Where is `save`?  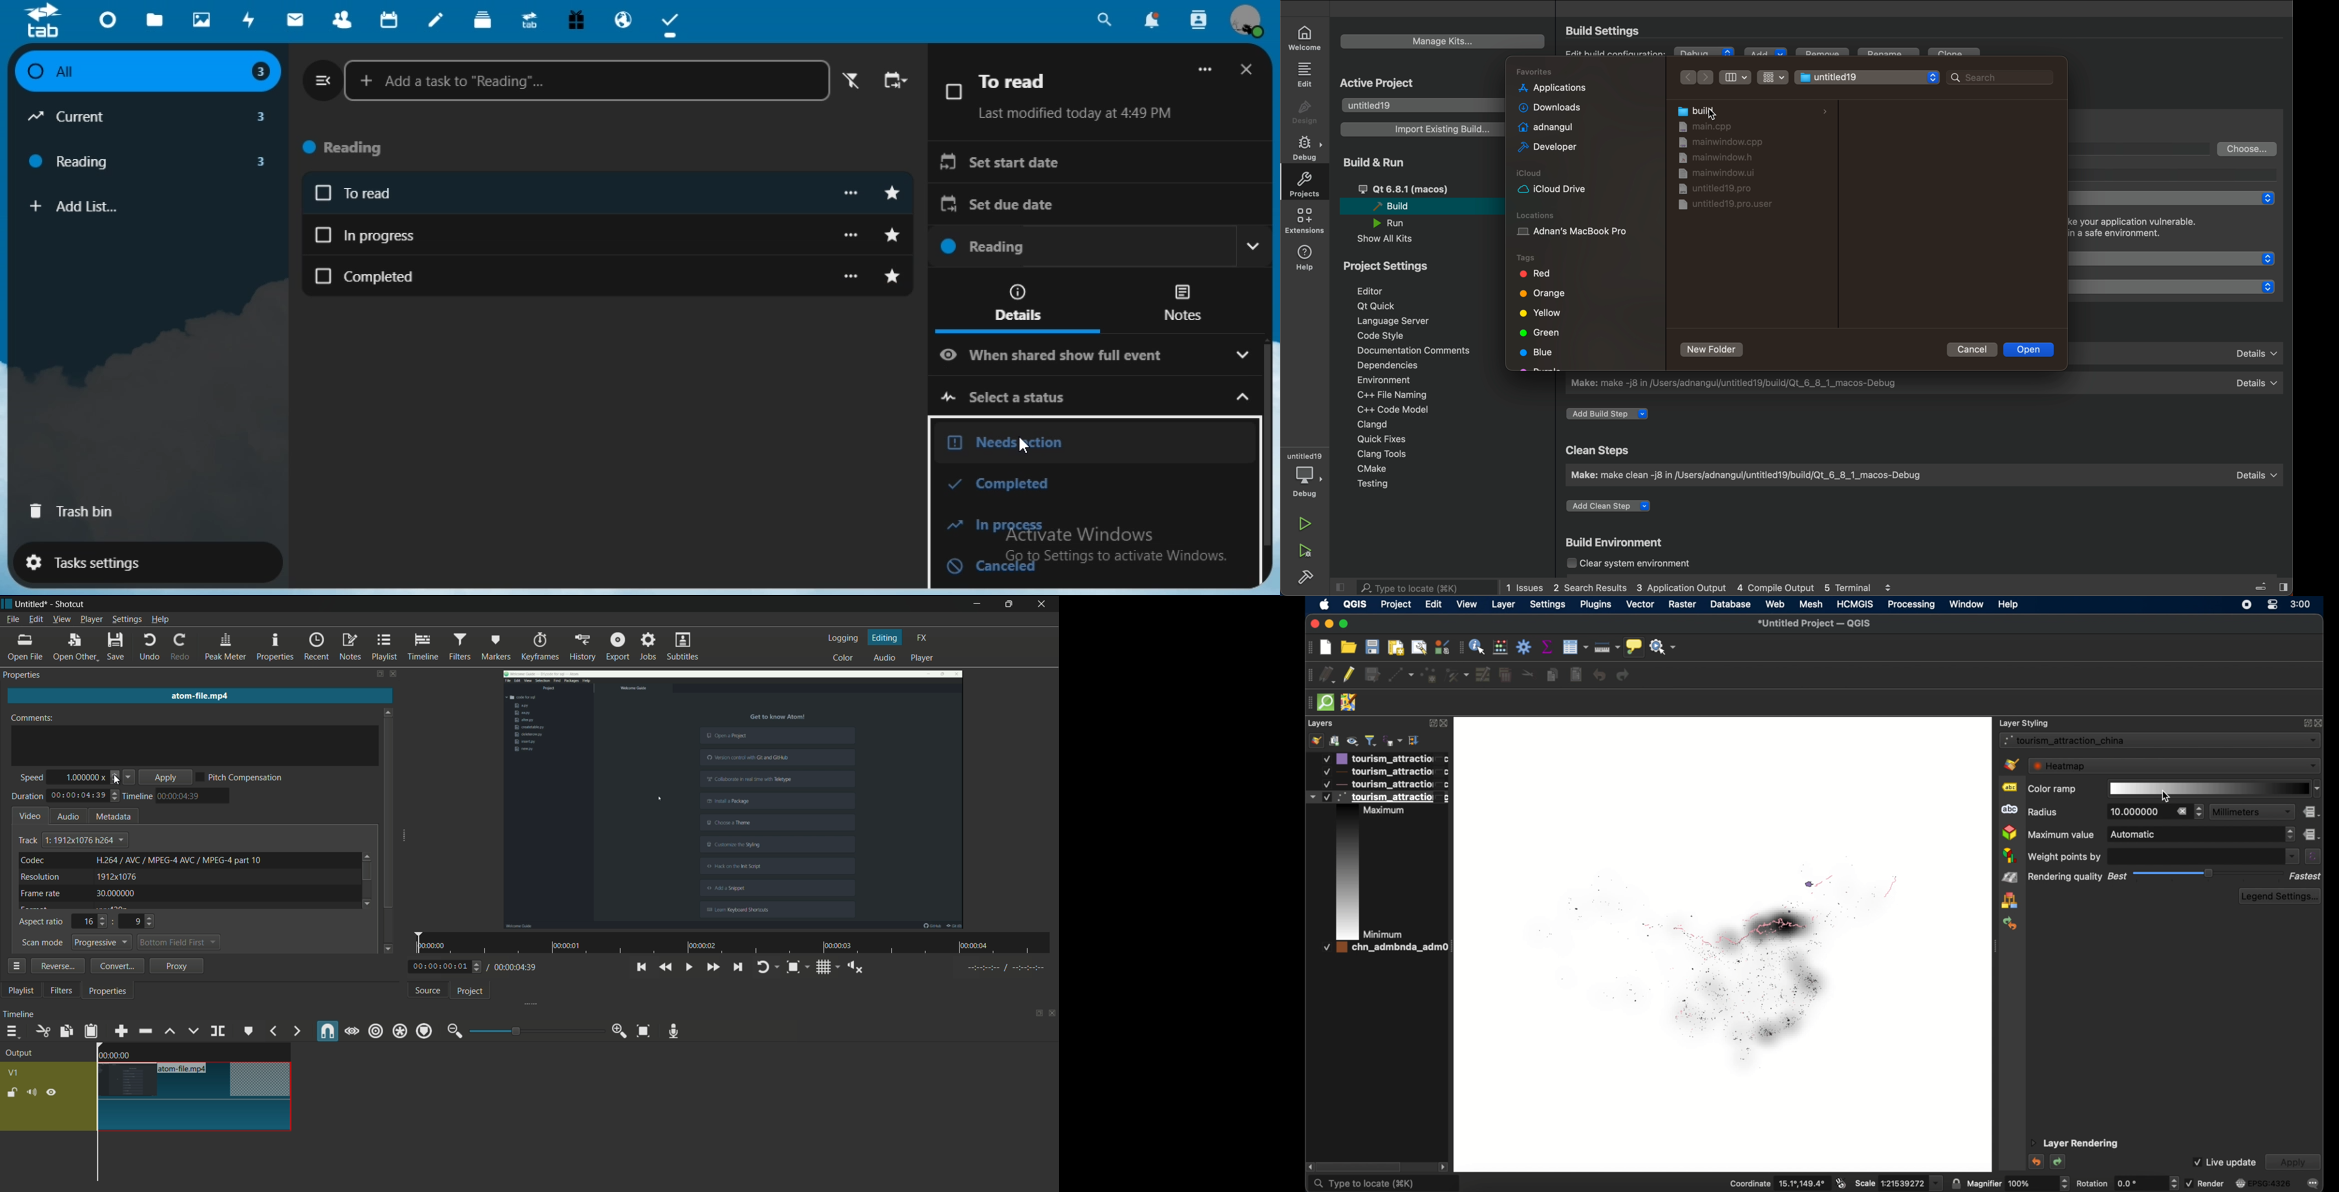
save is located at coordinates (116, 647).